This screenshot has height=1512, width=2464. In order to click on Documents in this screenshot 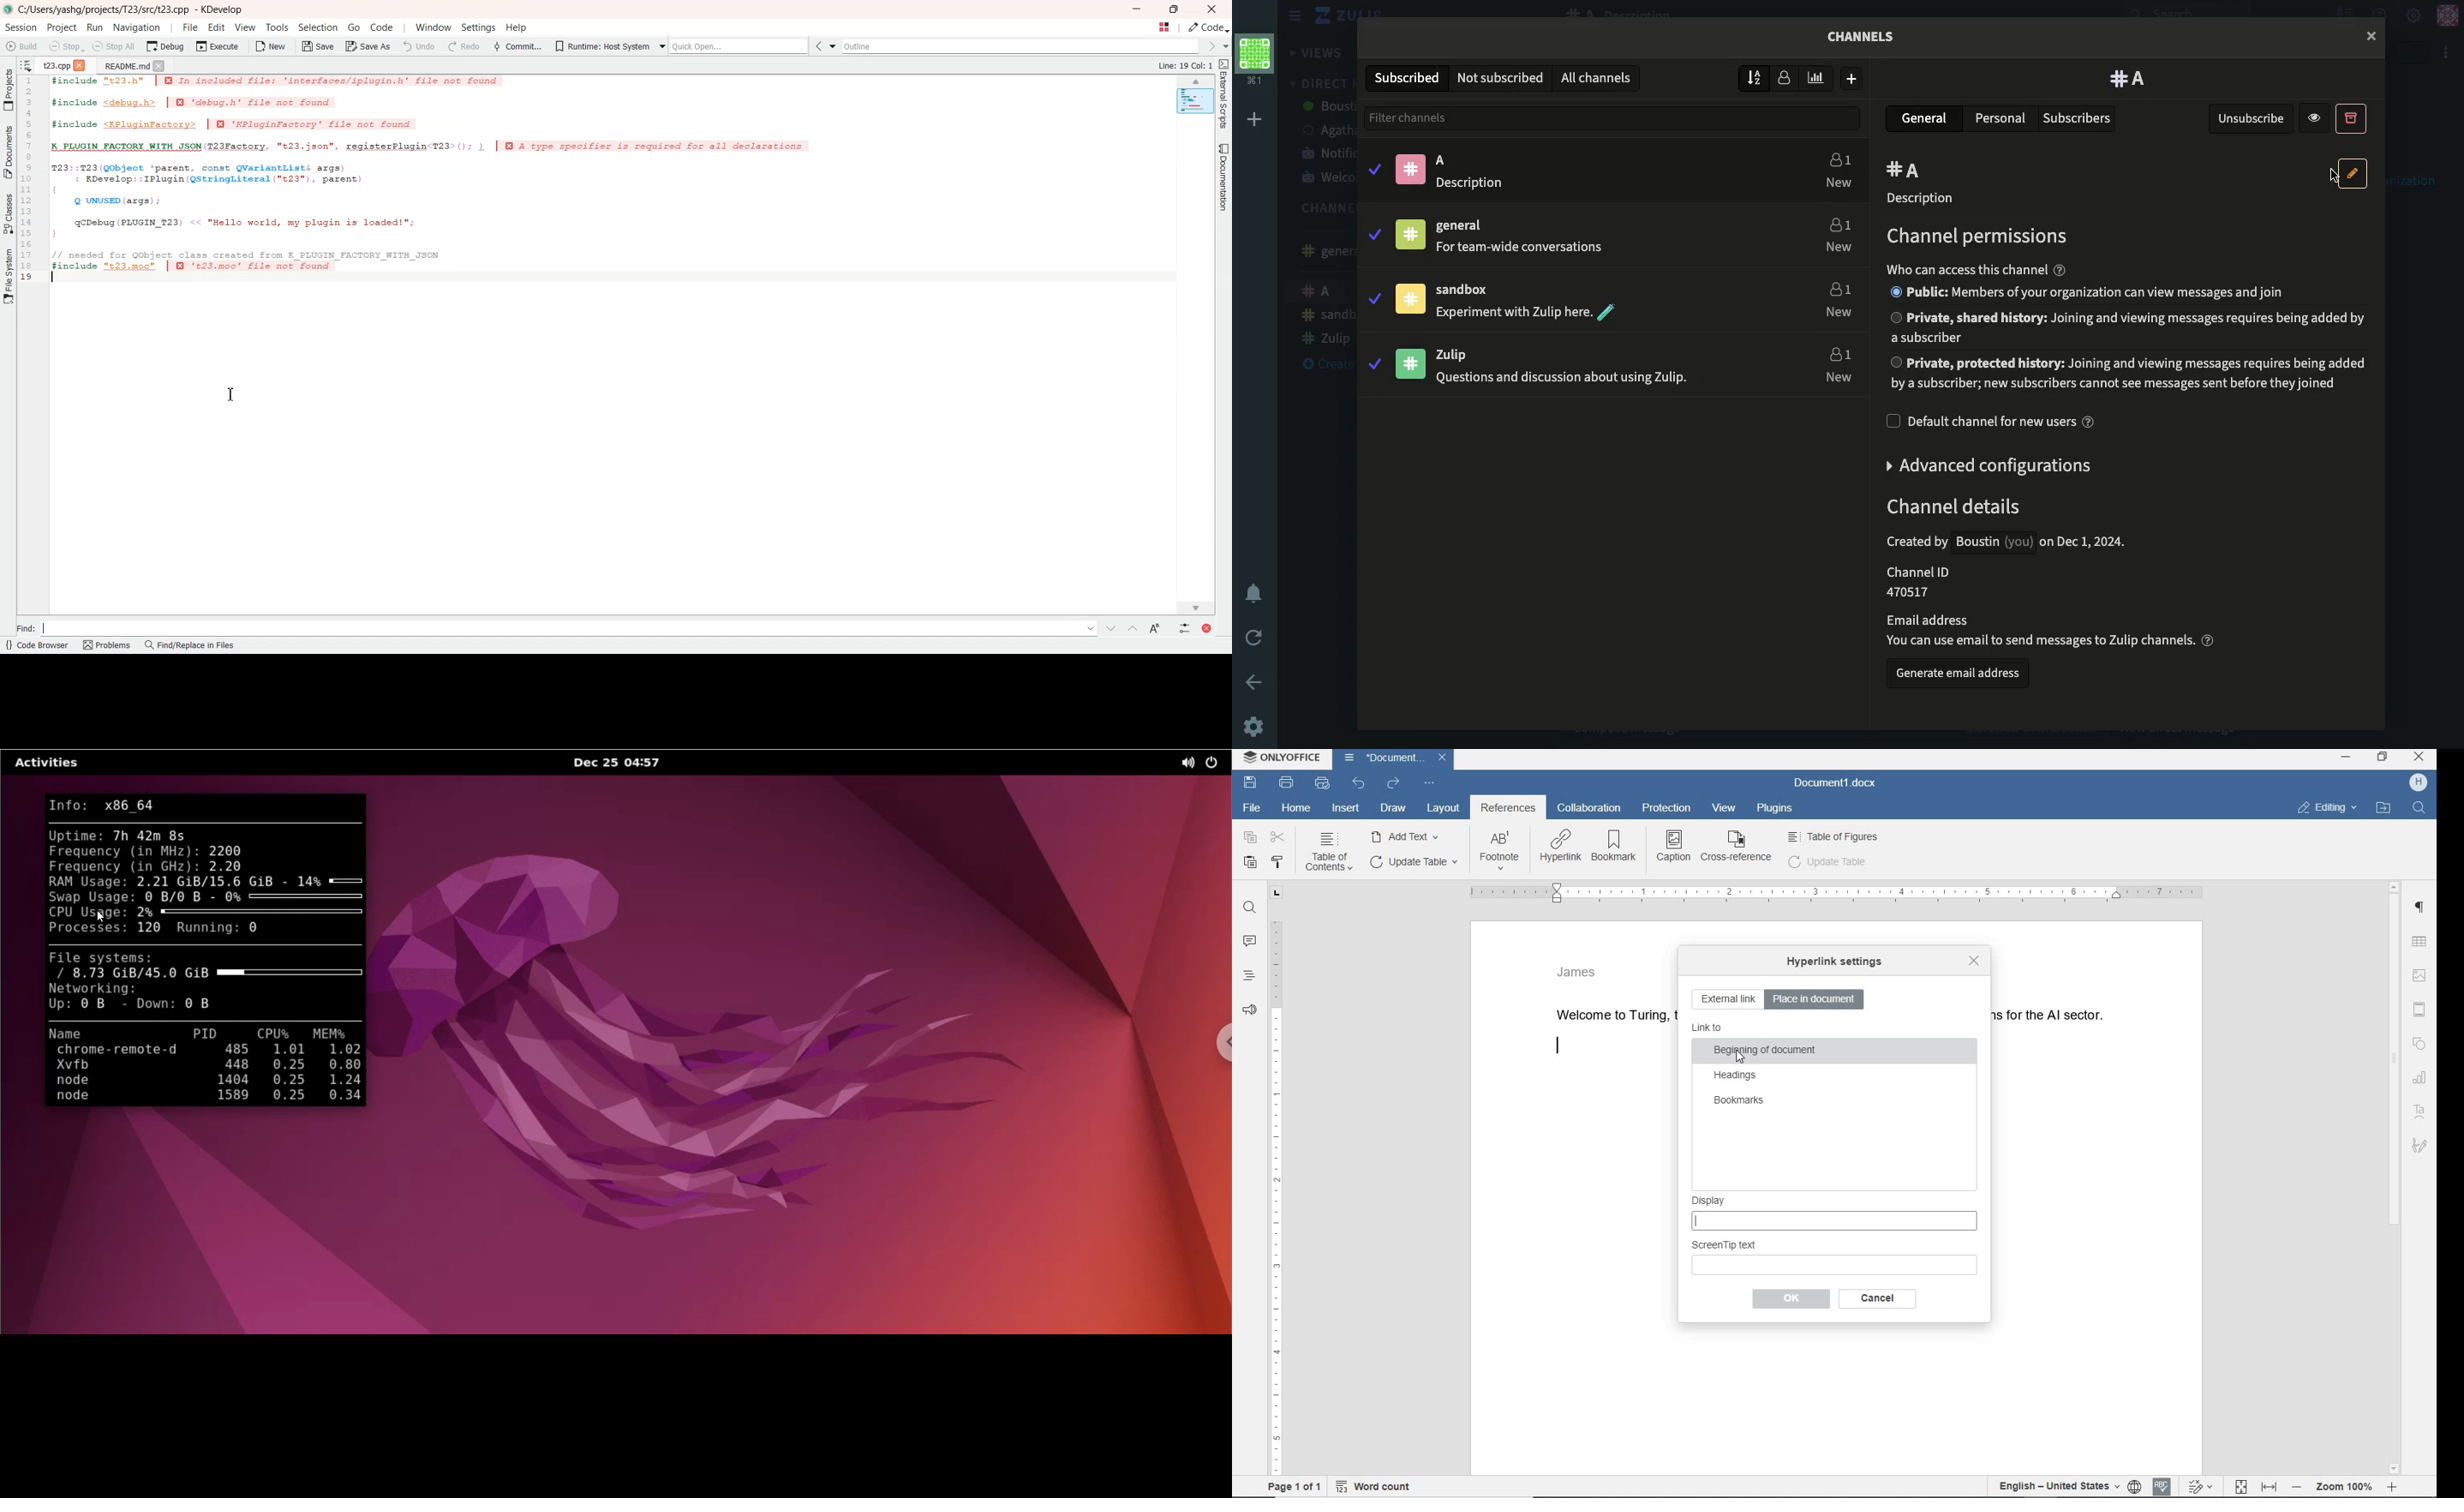, I will do `click(8, 152)`.